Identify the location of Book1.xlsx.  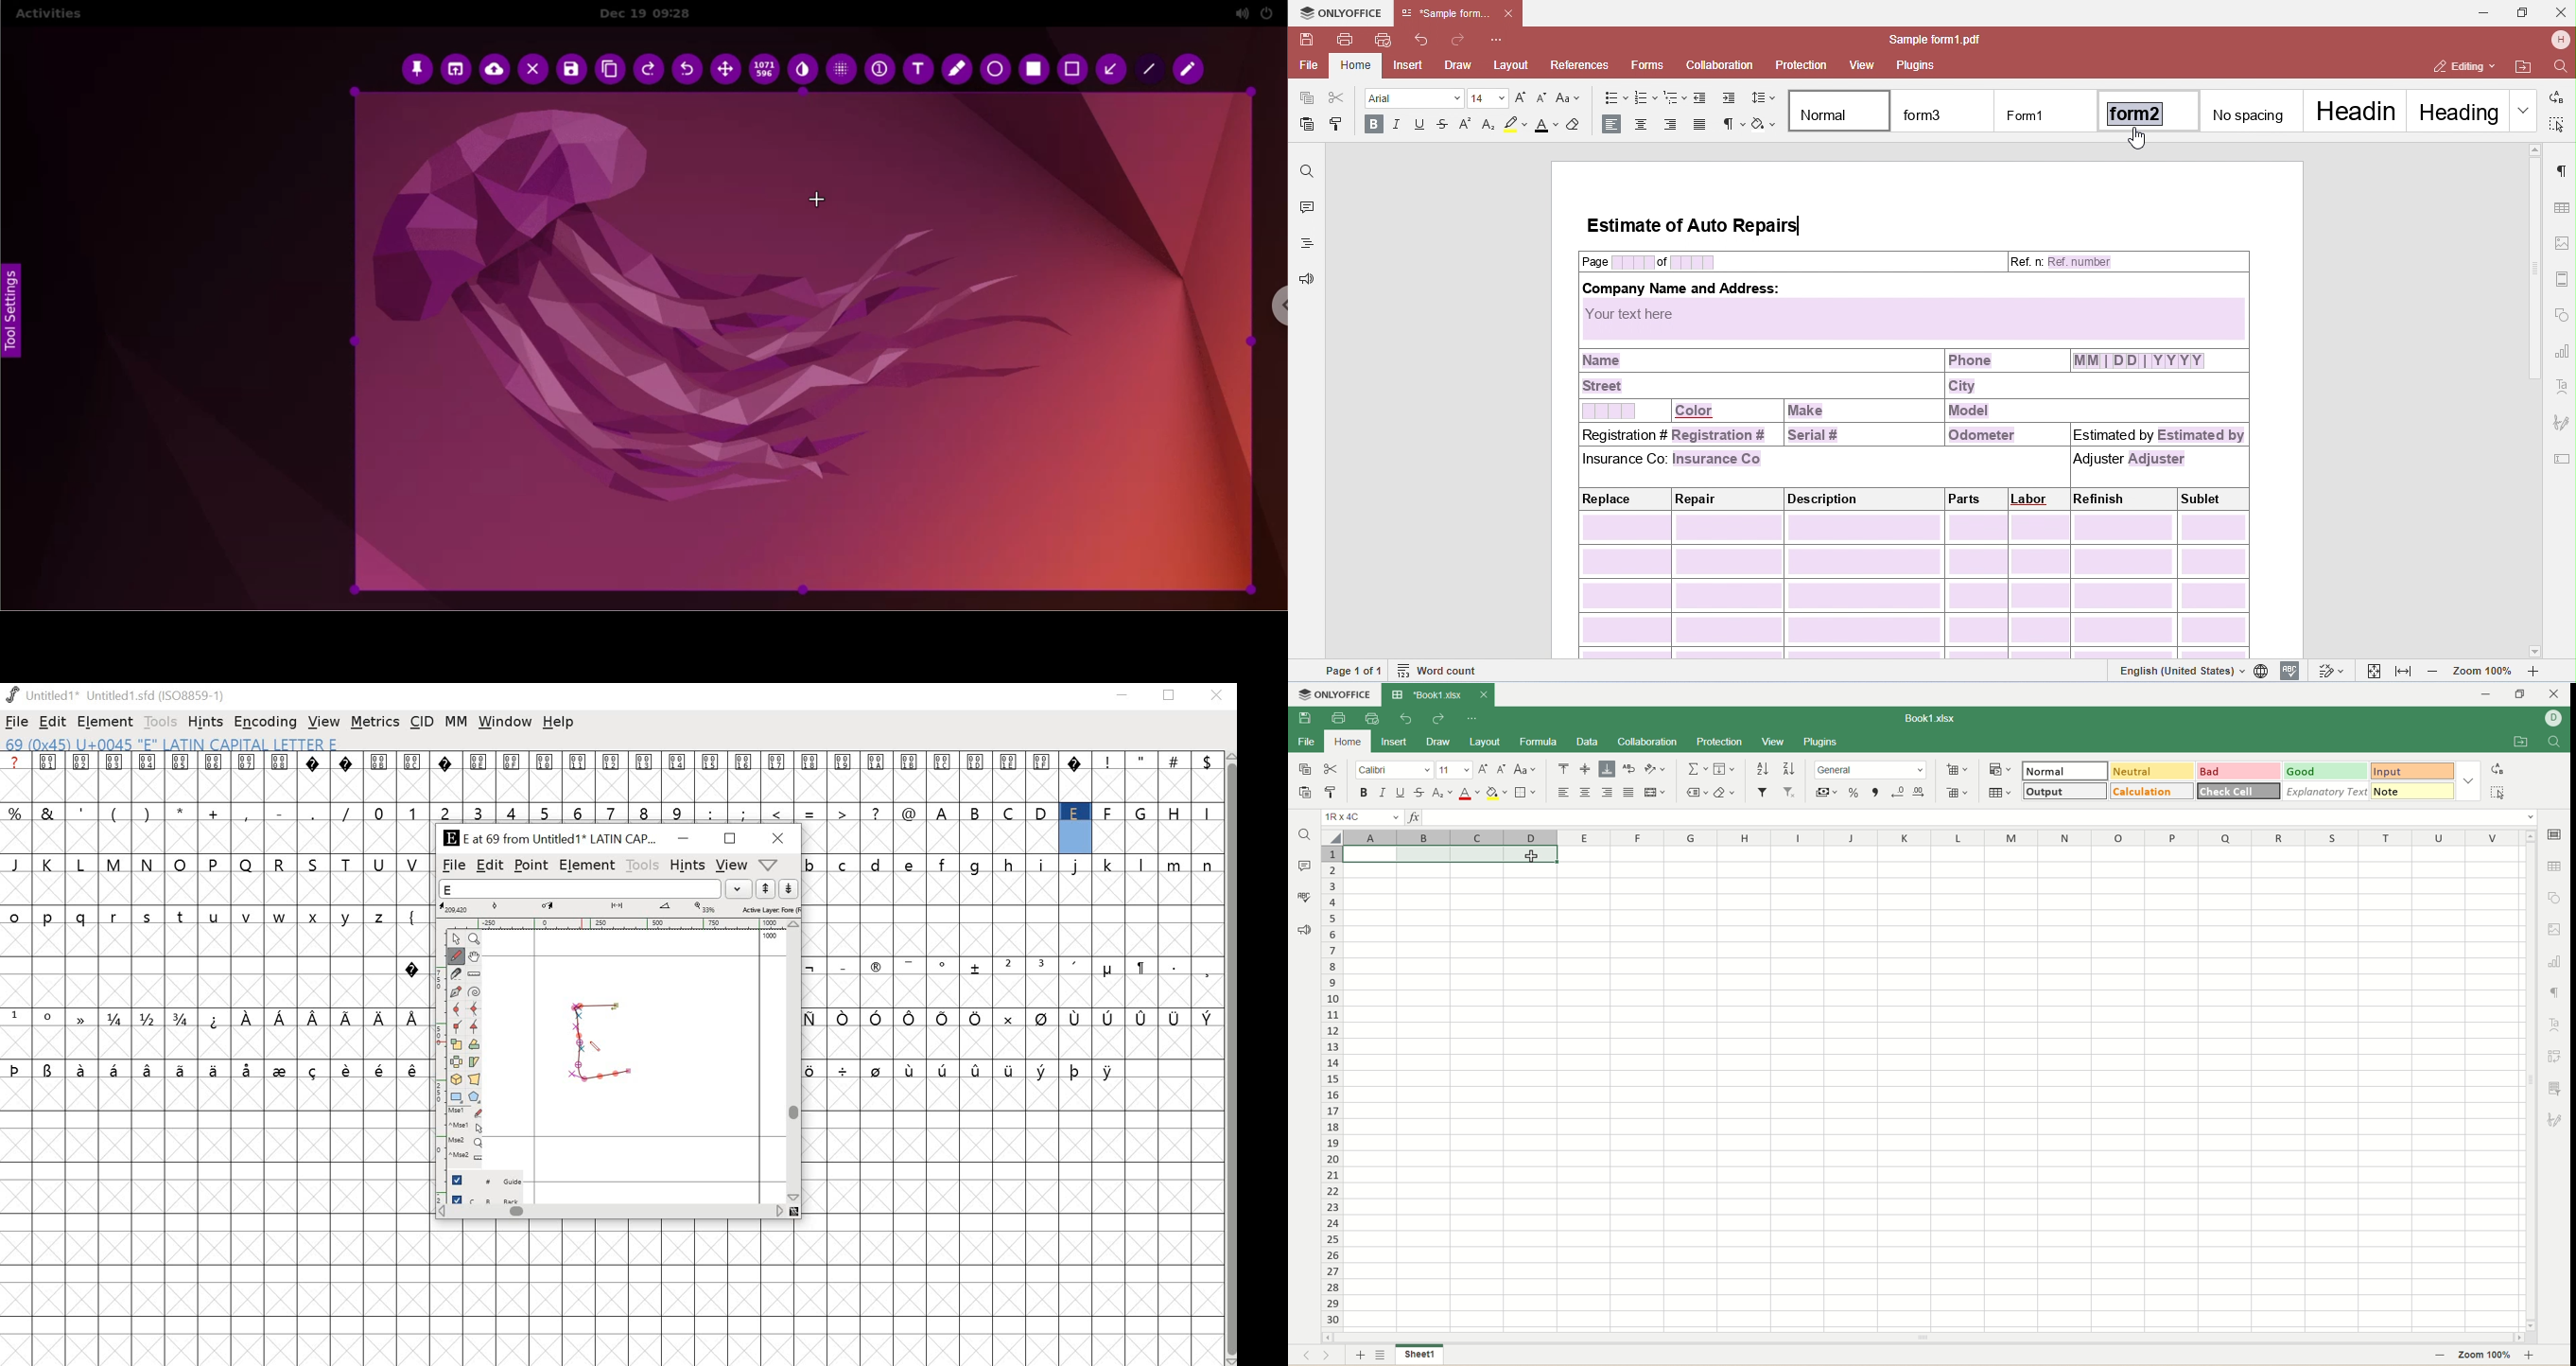
(1426, 695).